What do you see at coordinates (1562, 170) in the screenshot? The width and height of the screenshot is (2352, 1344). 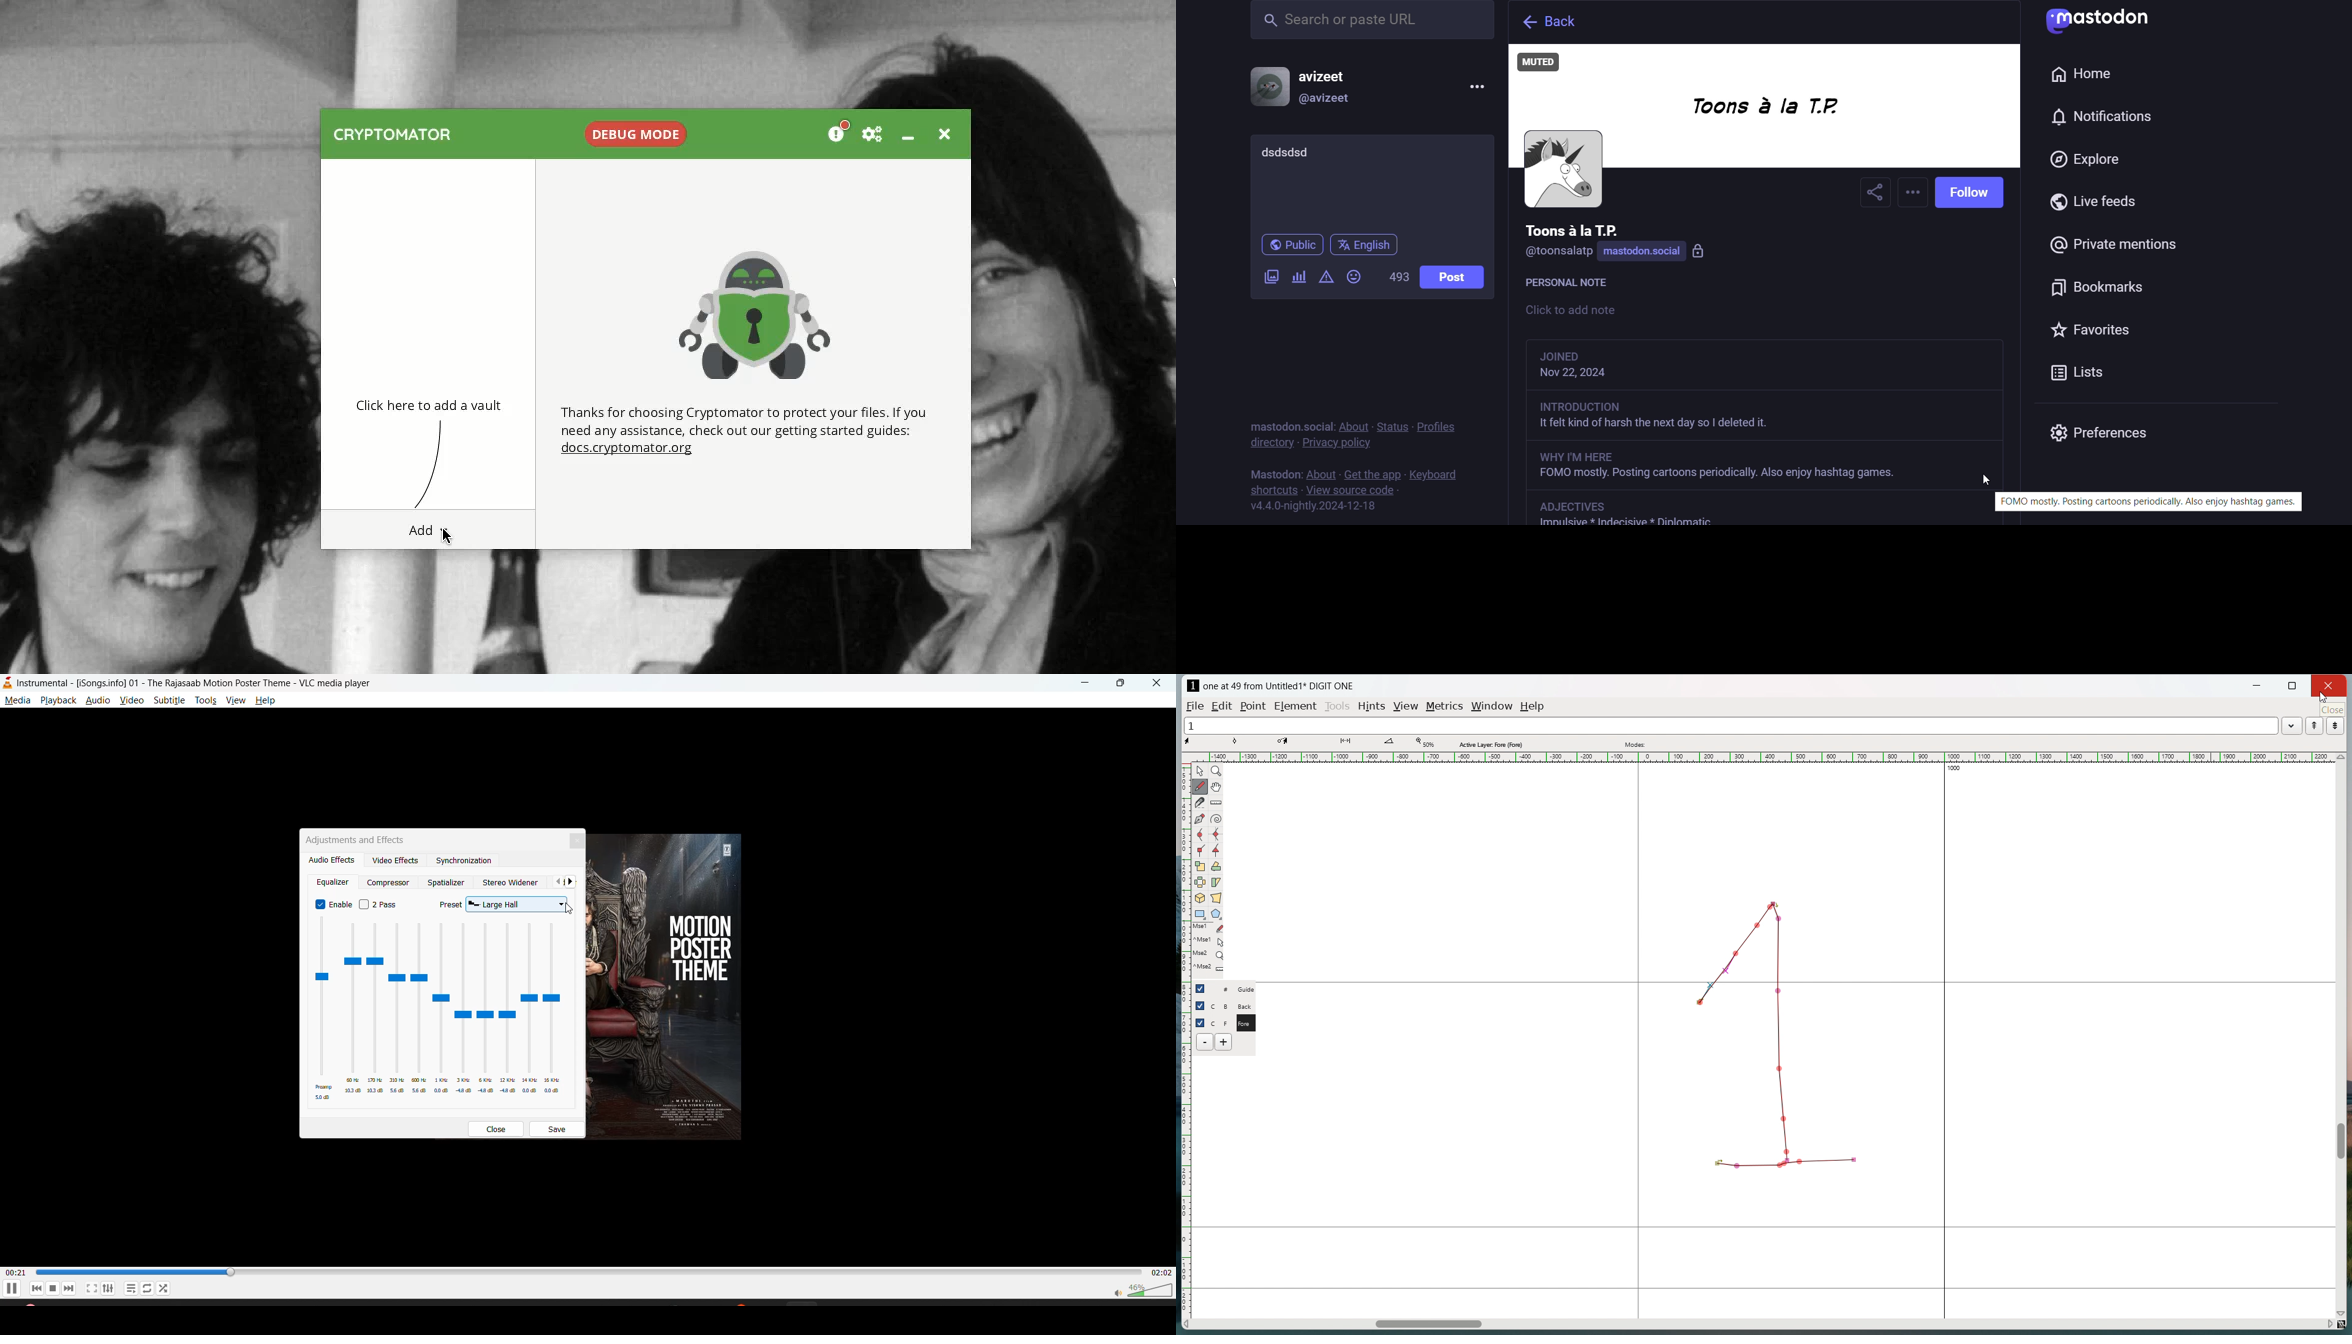 I see `profile picture` at bounding box center [1562, 170].